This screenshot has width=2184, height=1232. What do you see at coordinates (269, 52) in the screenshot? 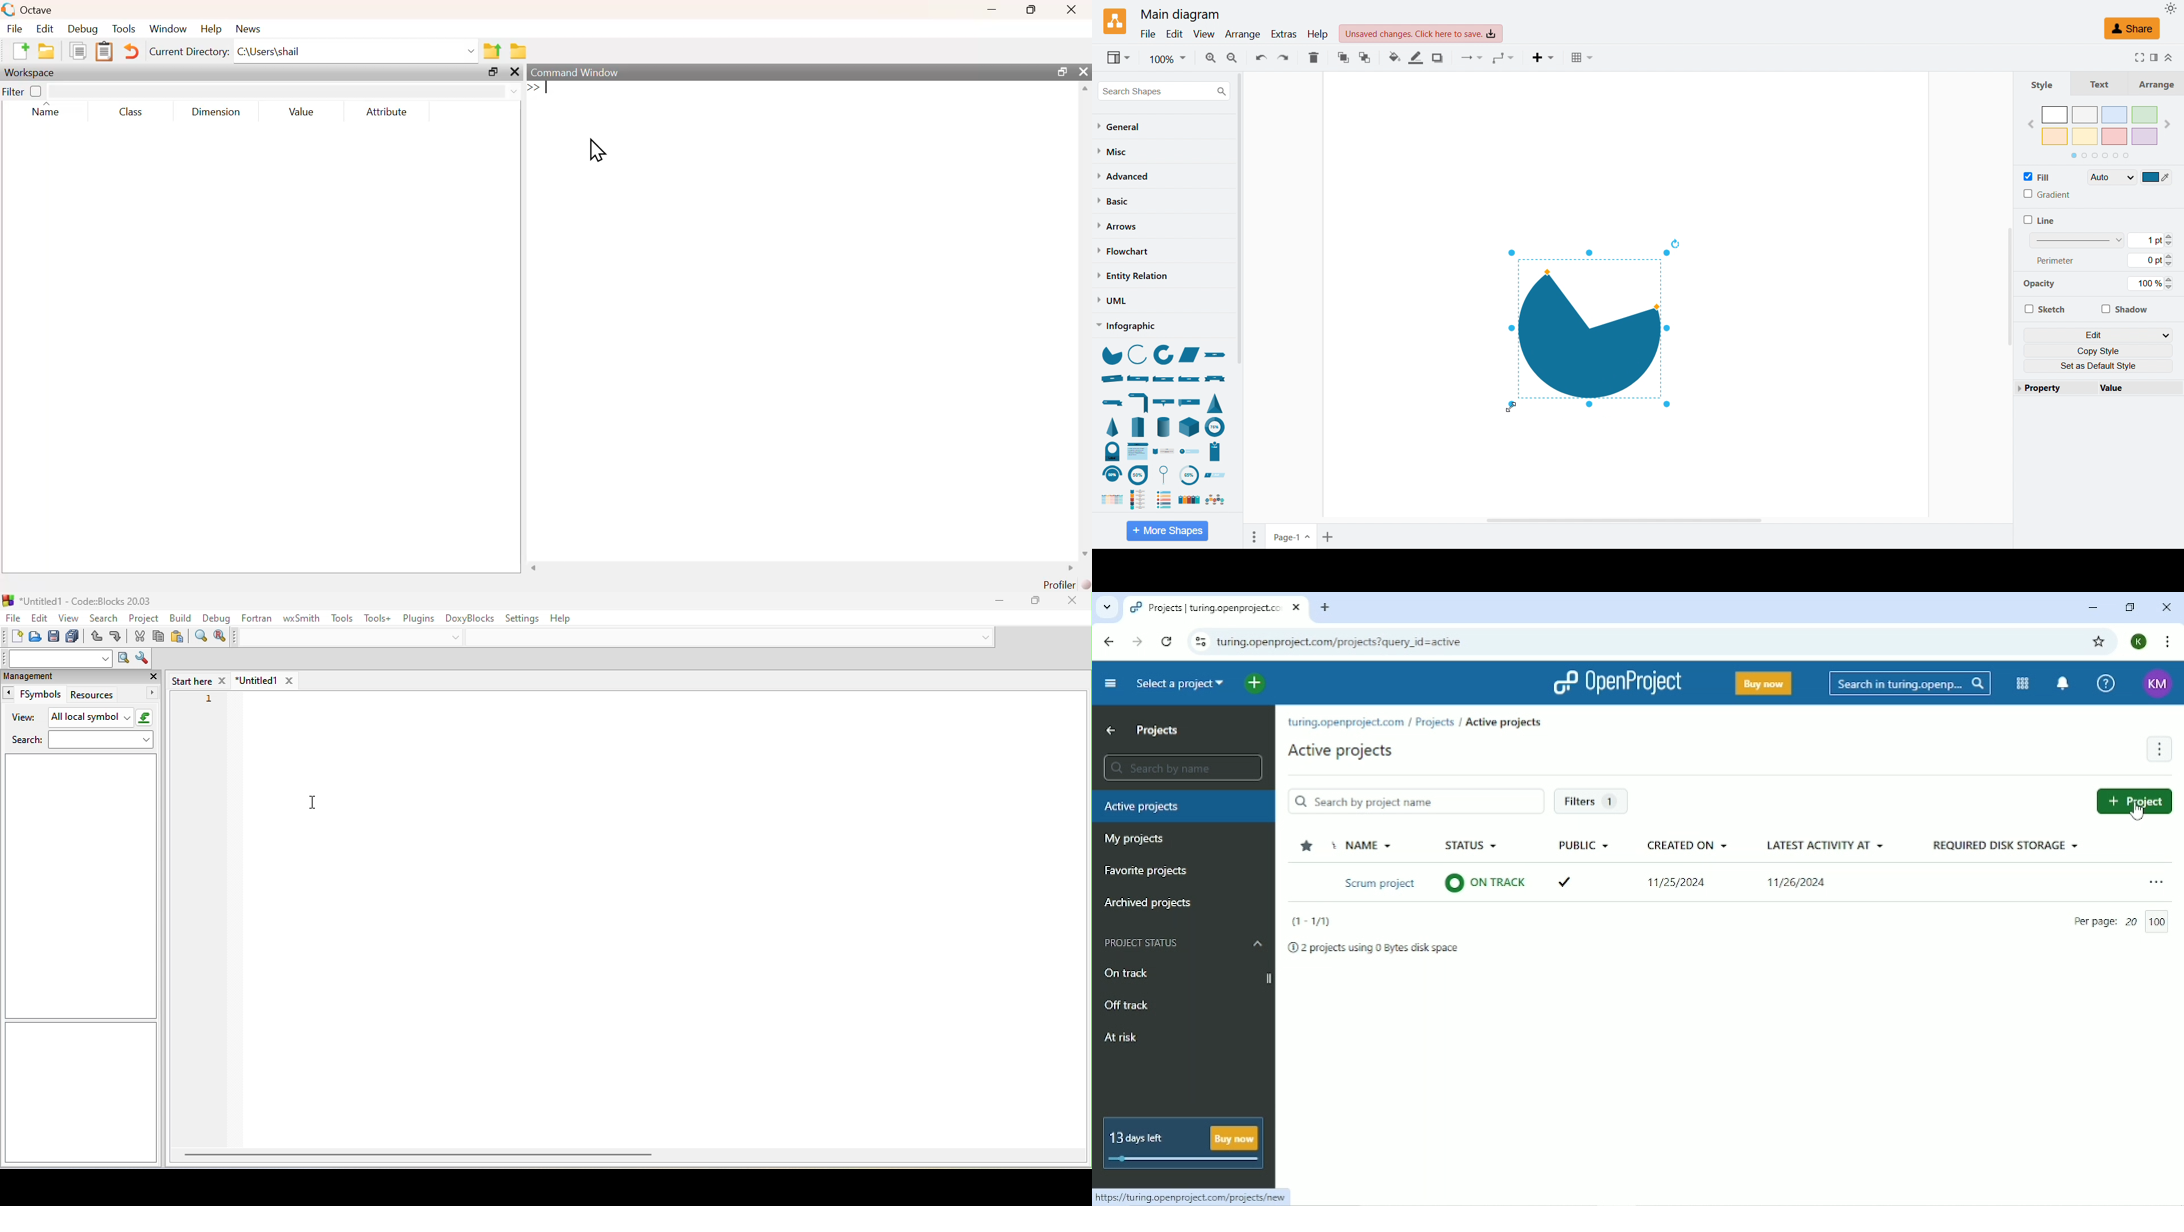
I see `C:\Users\shail` at bounding box center [269, 52].